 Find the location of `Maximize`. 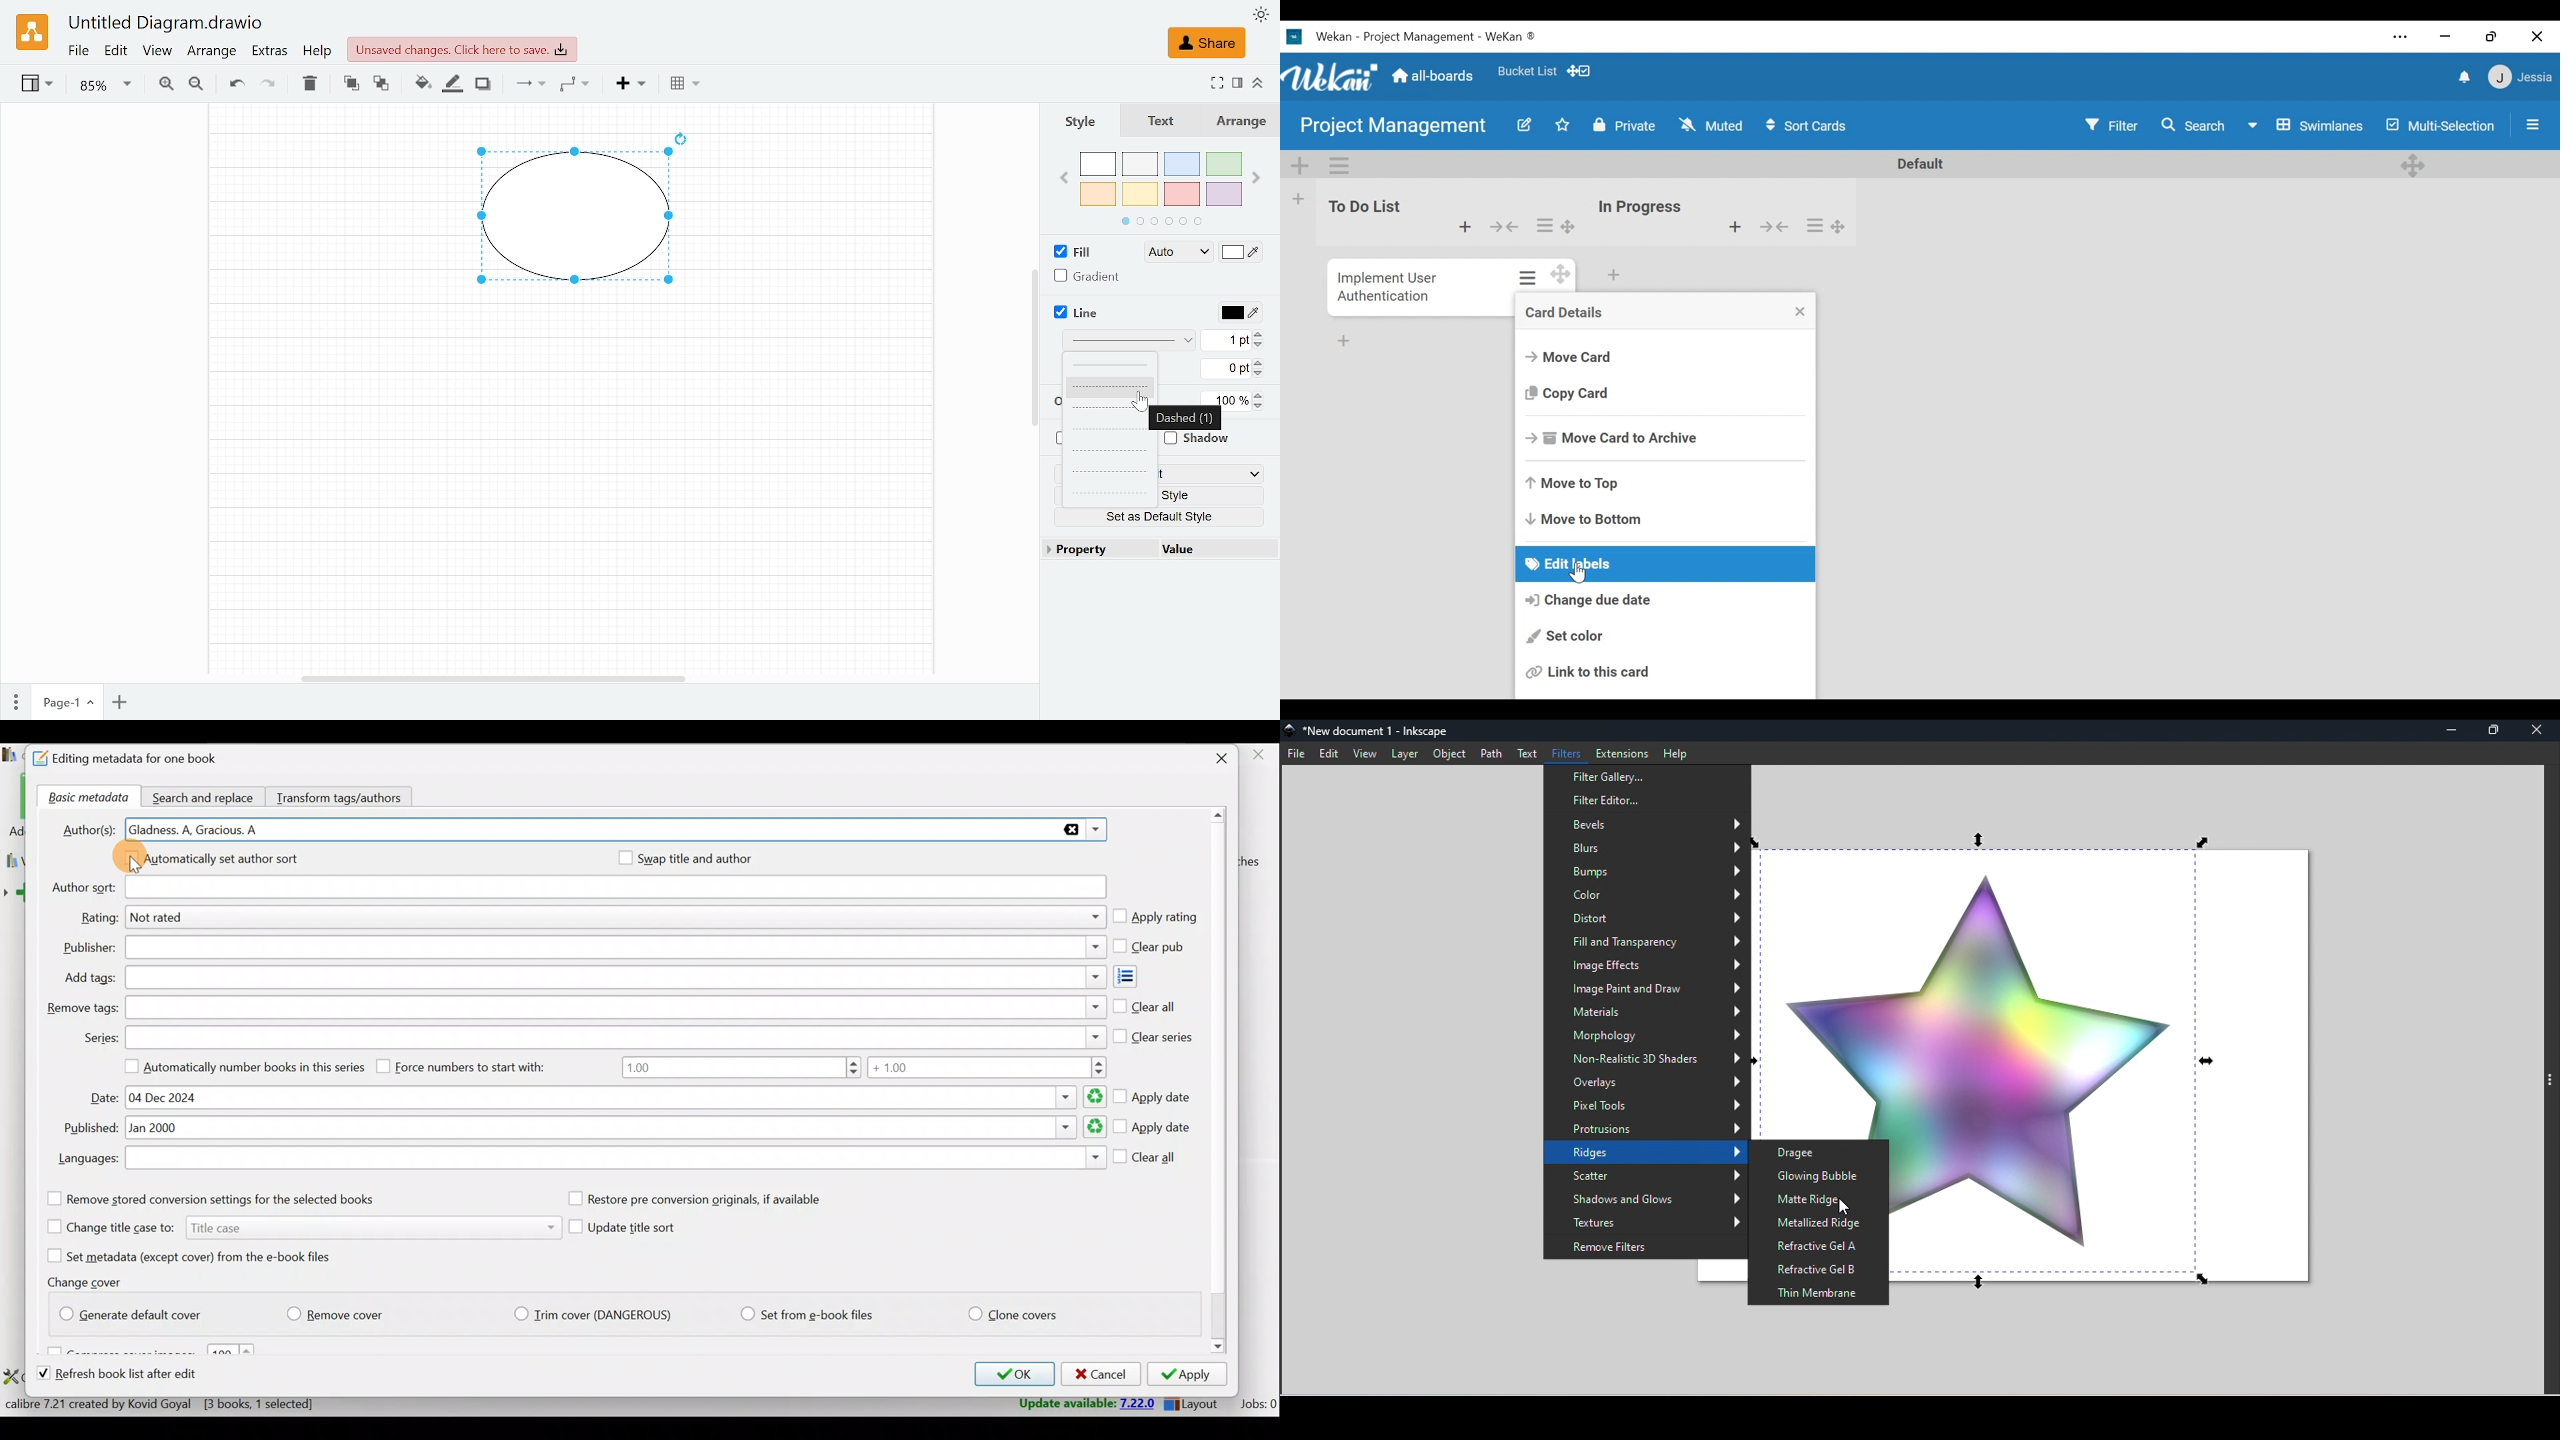

Maximize is located at coordinates (2498, 730).